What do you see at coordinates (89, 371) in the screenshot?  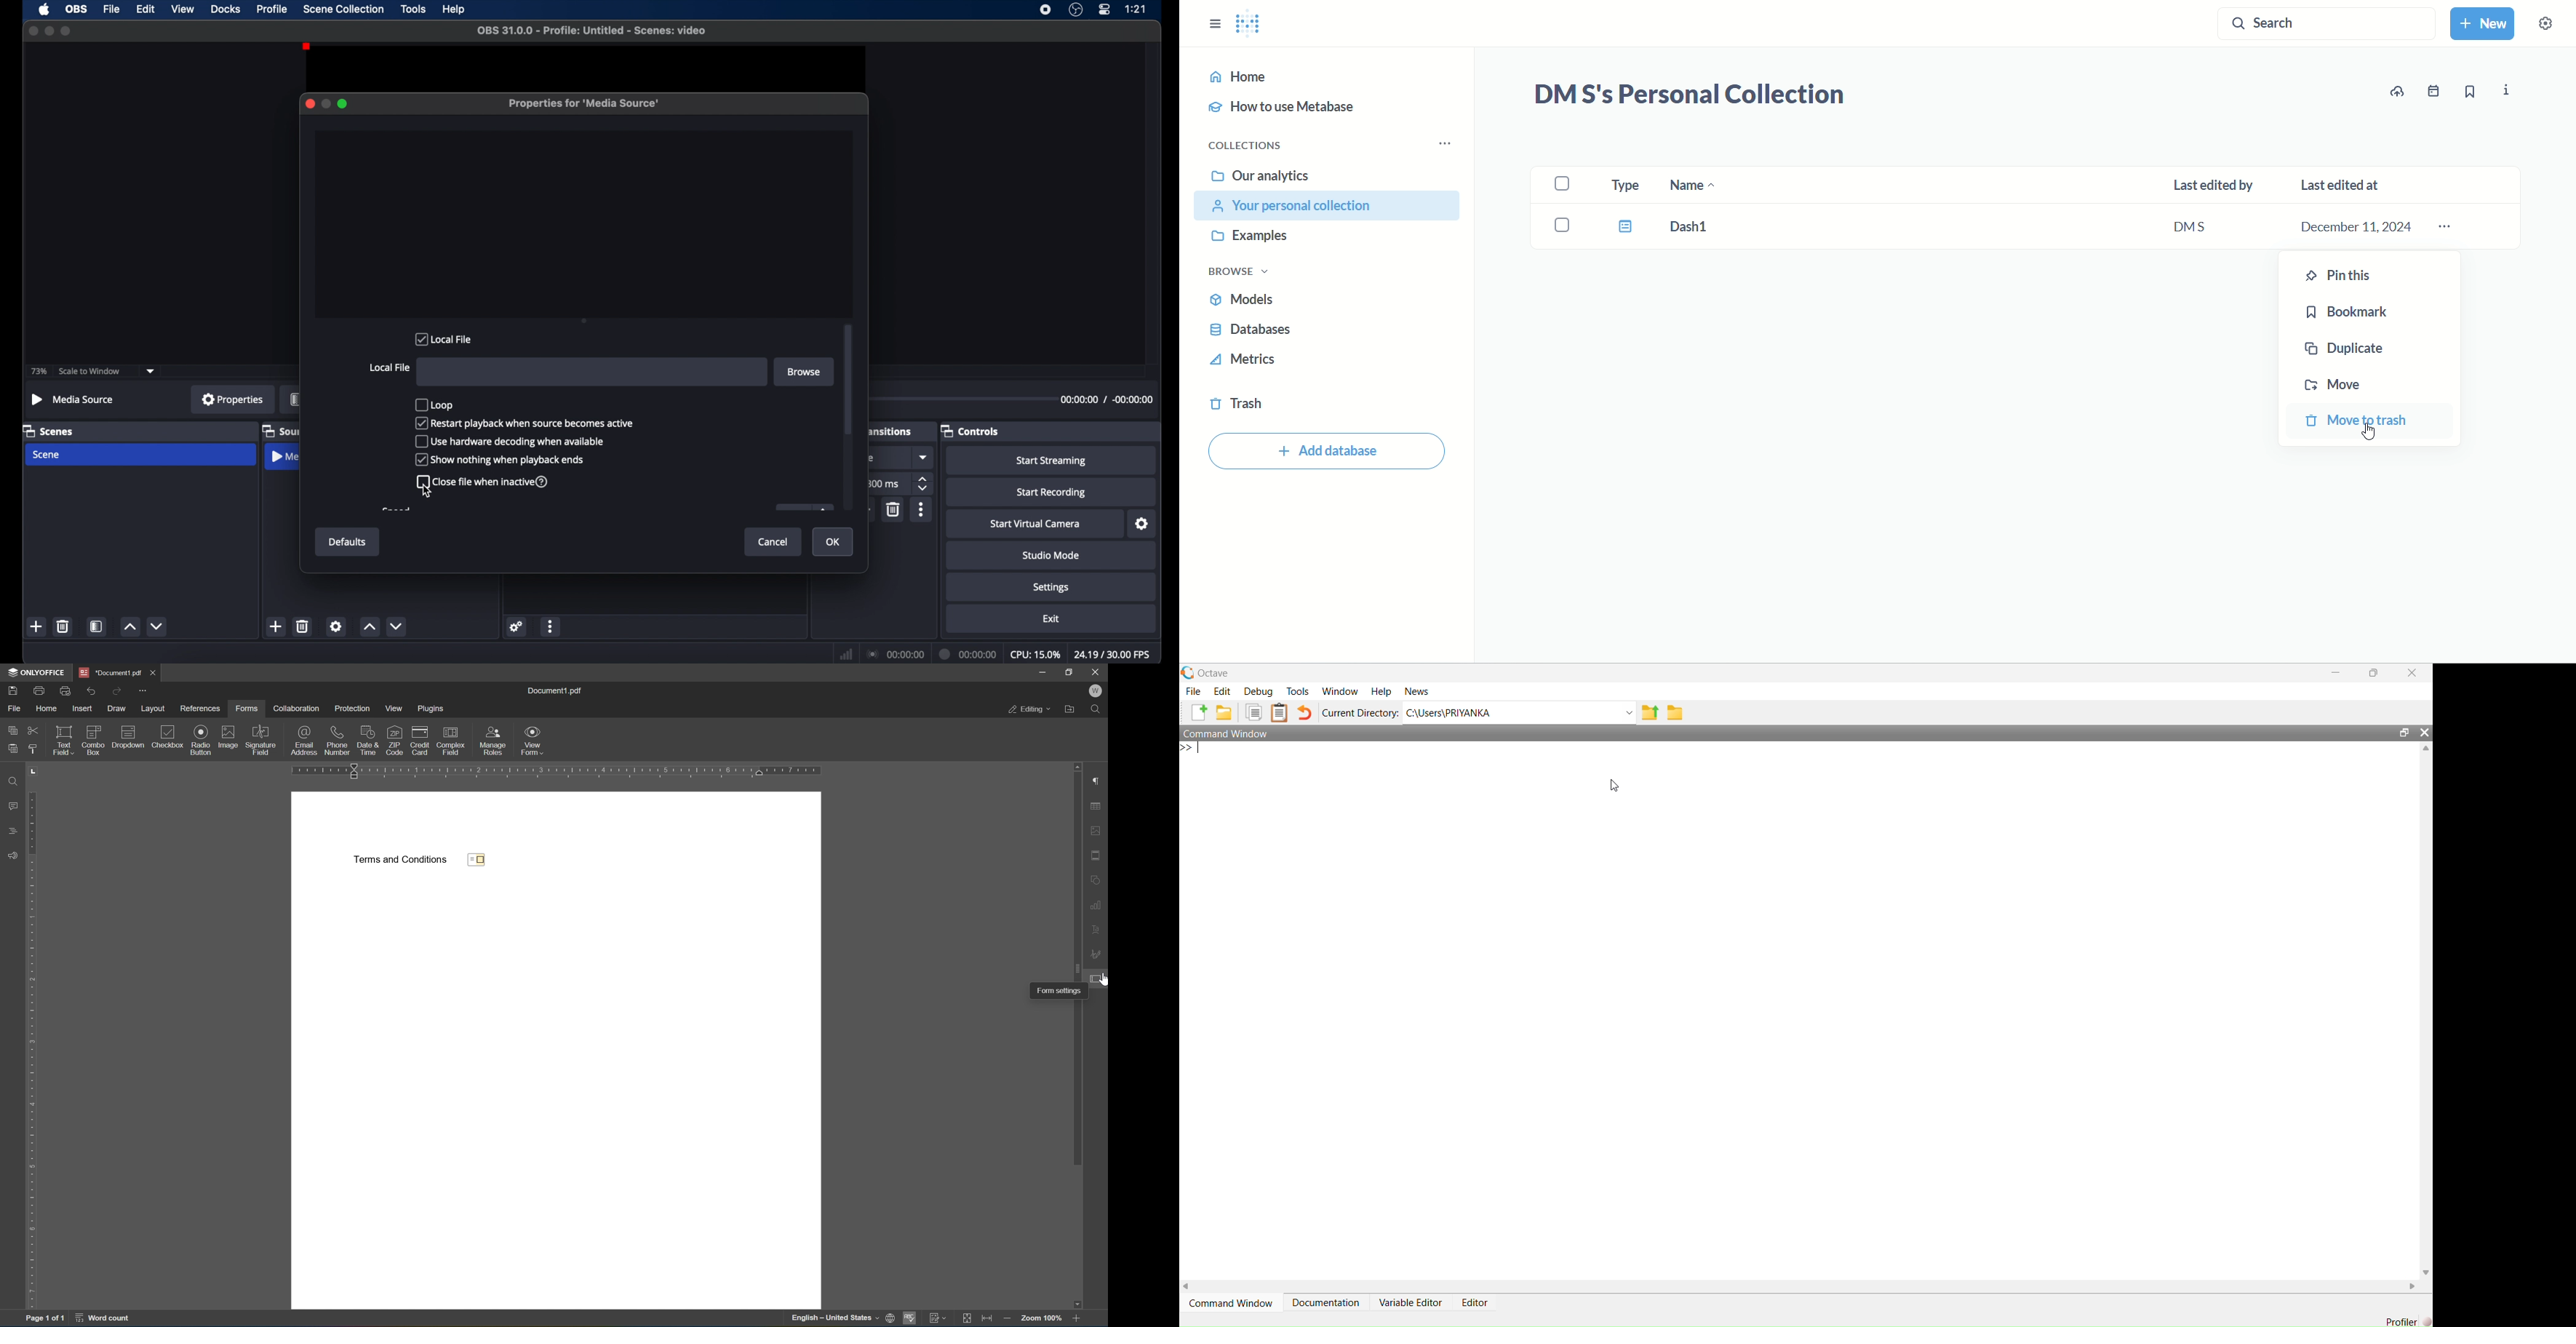 I see `scale to window` at bounding box center [89, 371].